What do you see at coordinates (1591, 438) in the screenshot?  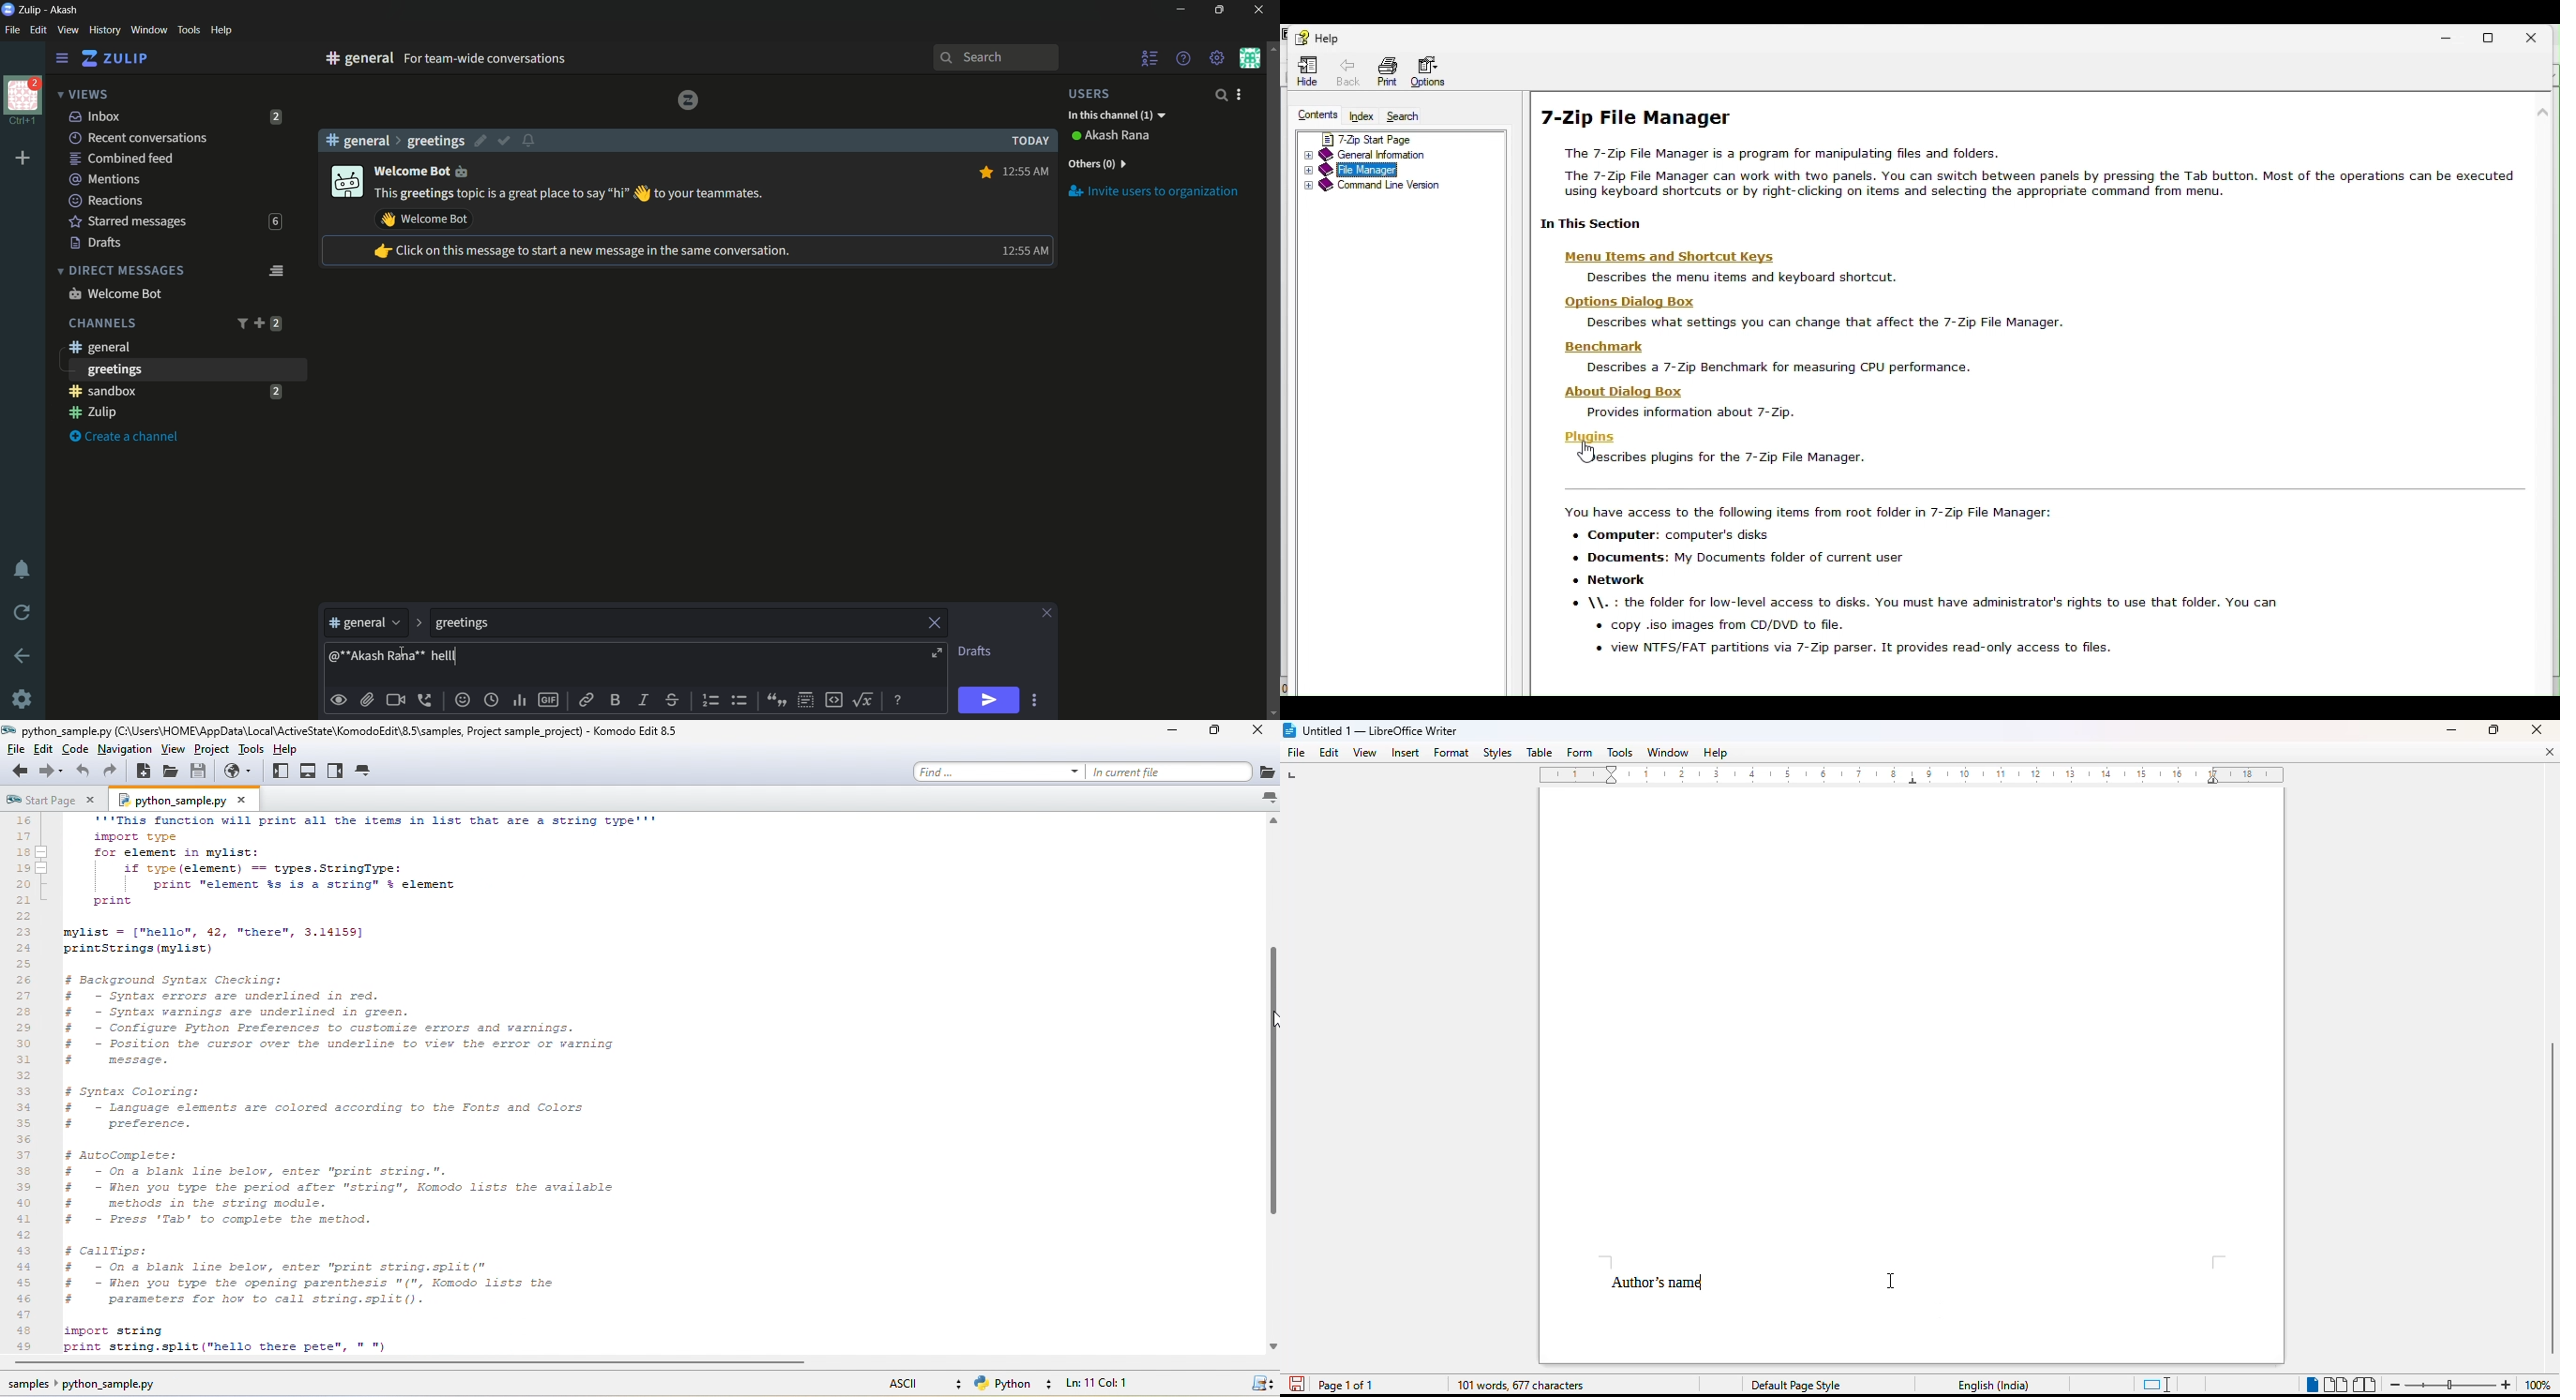 I see `Plugins` at bounding box center [1591, 438].